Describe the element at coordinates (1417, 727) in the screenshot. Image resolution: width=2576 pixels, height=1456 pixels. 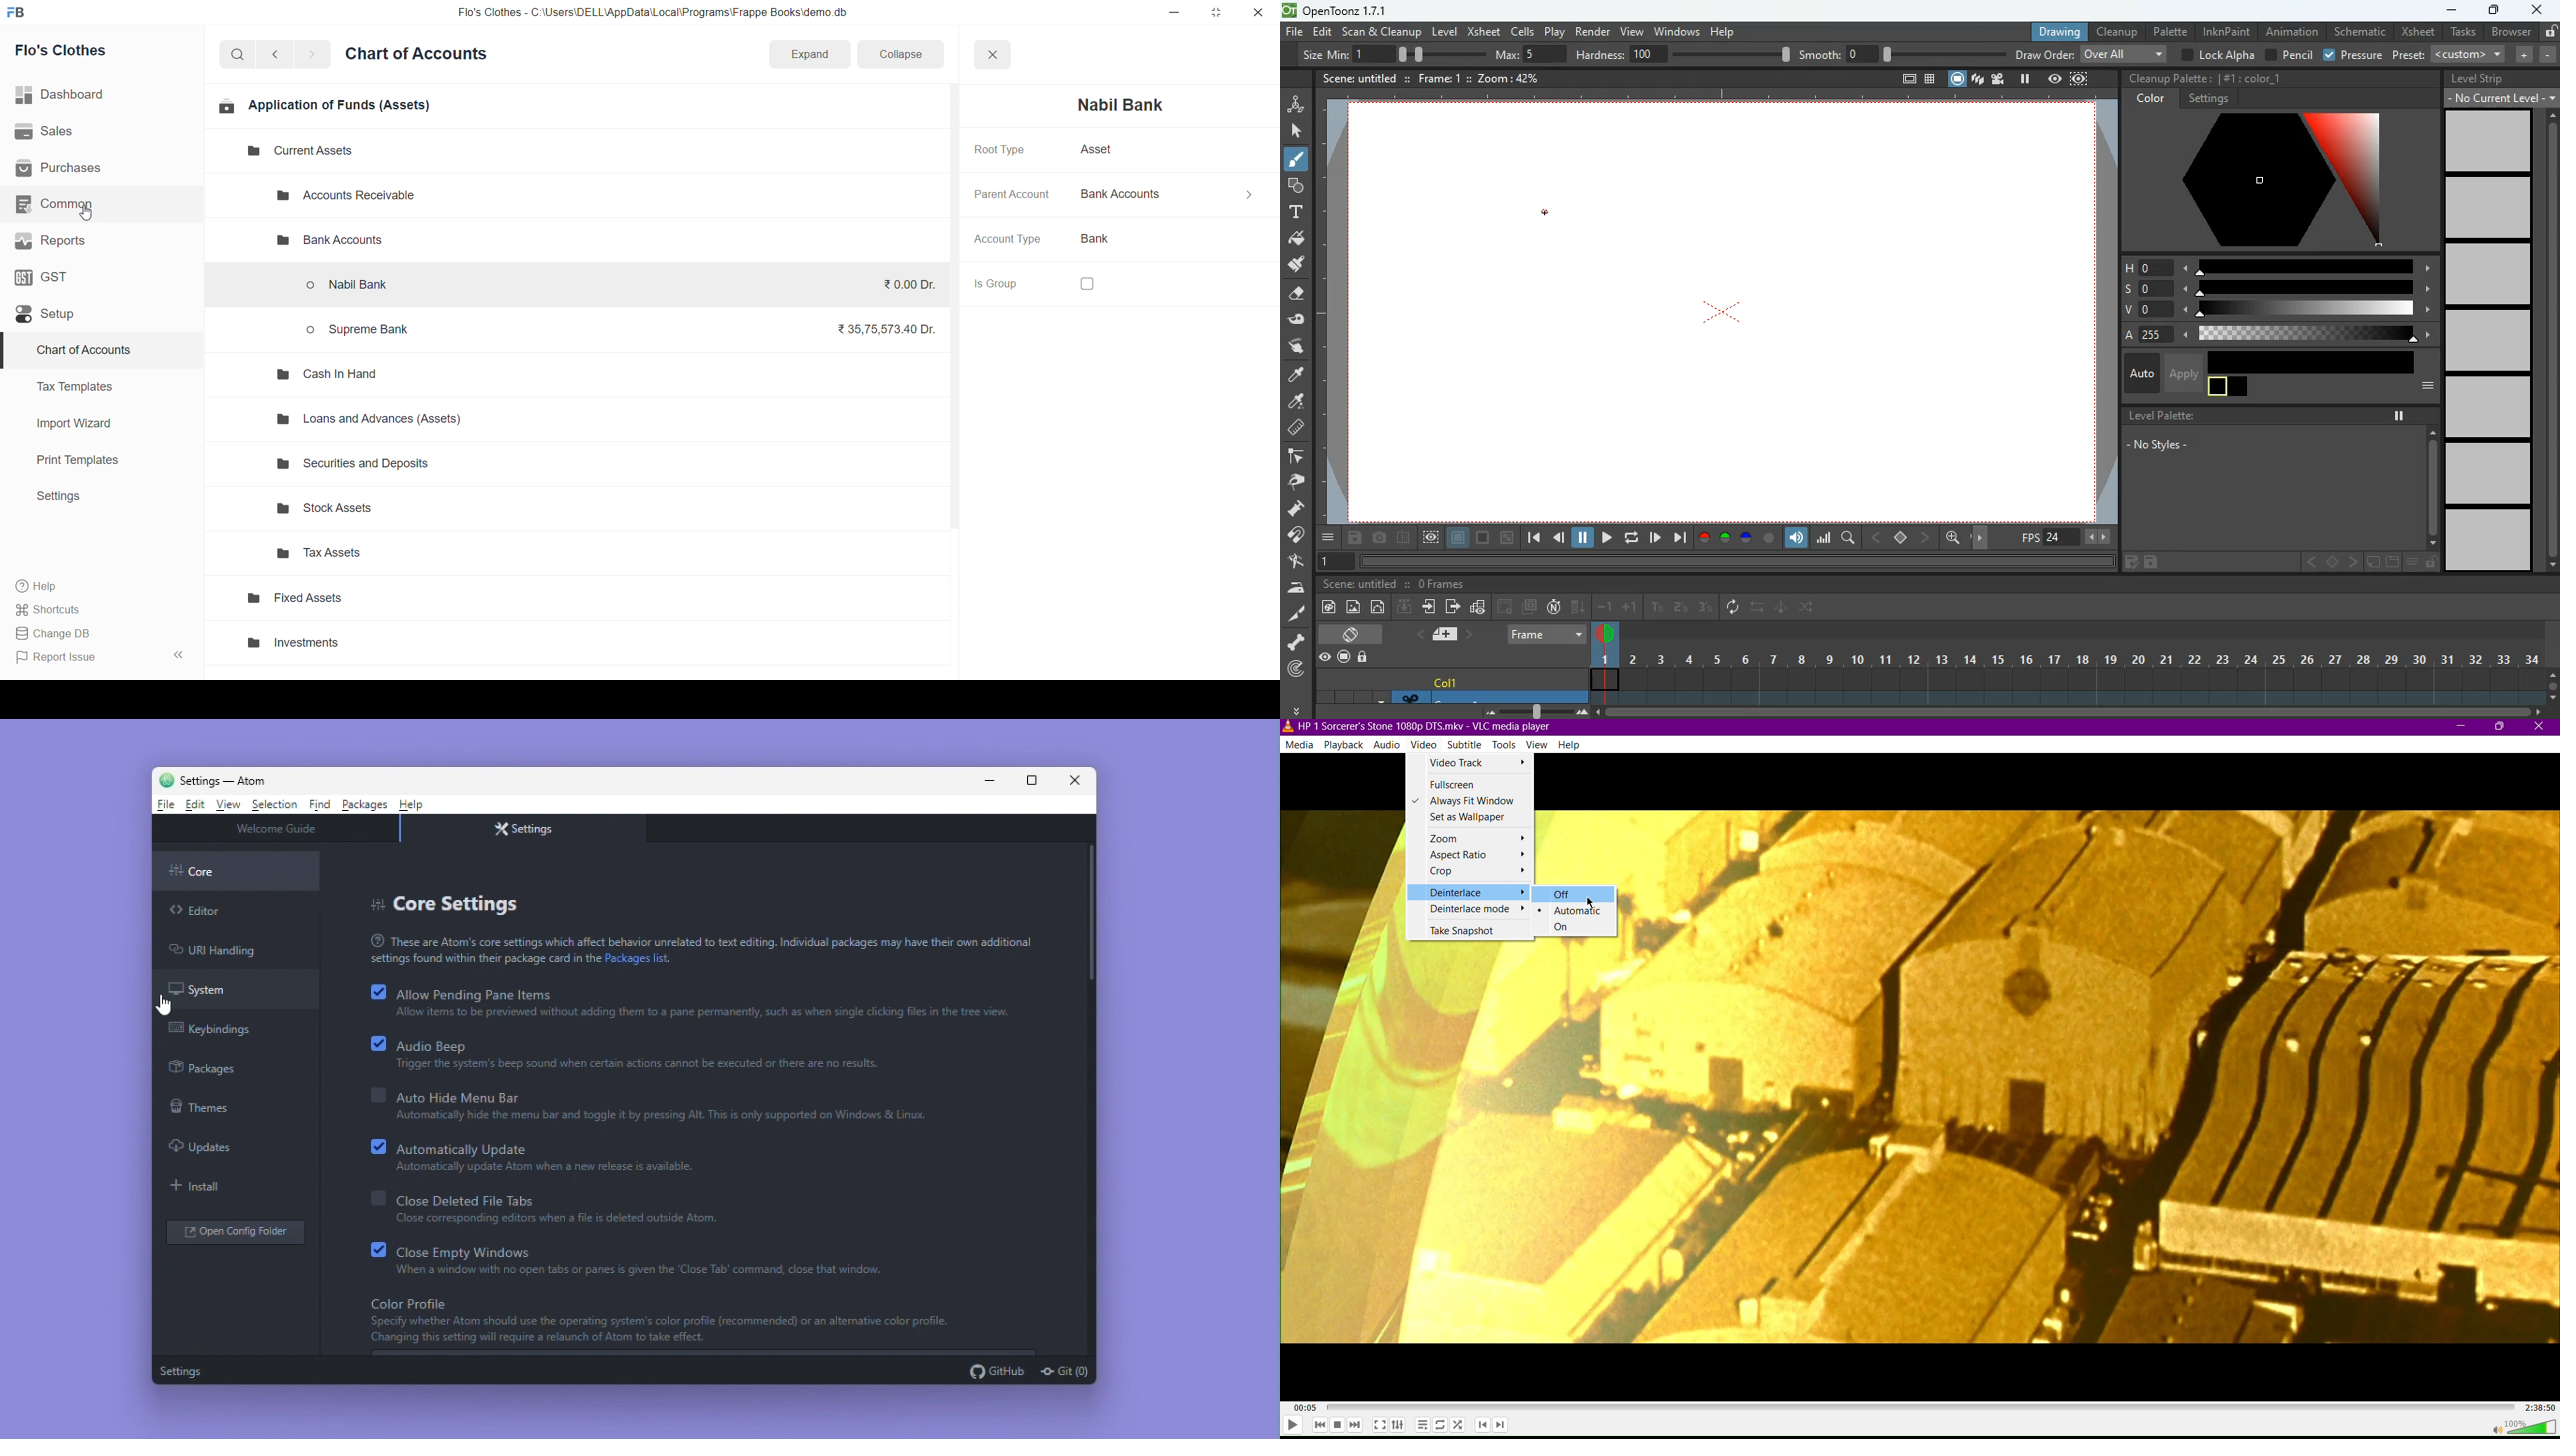
I see `HP | Sorcerer's Stone1080p DTS.mkv-VLC media player` at that location.